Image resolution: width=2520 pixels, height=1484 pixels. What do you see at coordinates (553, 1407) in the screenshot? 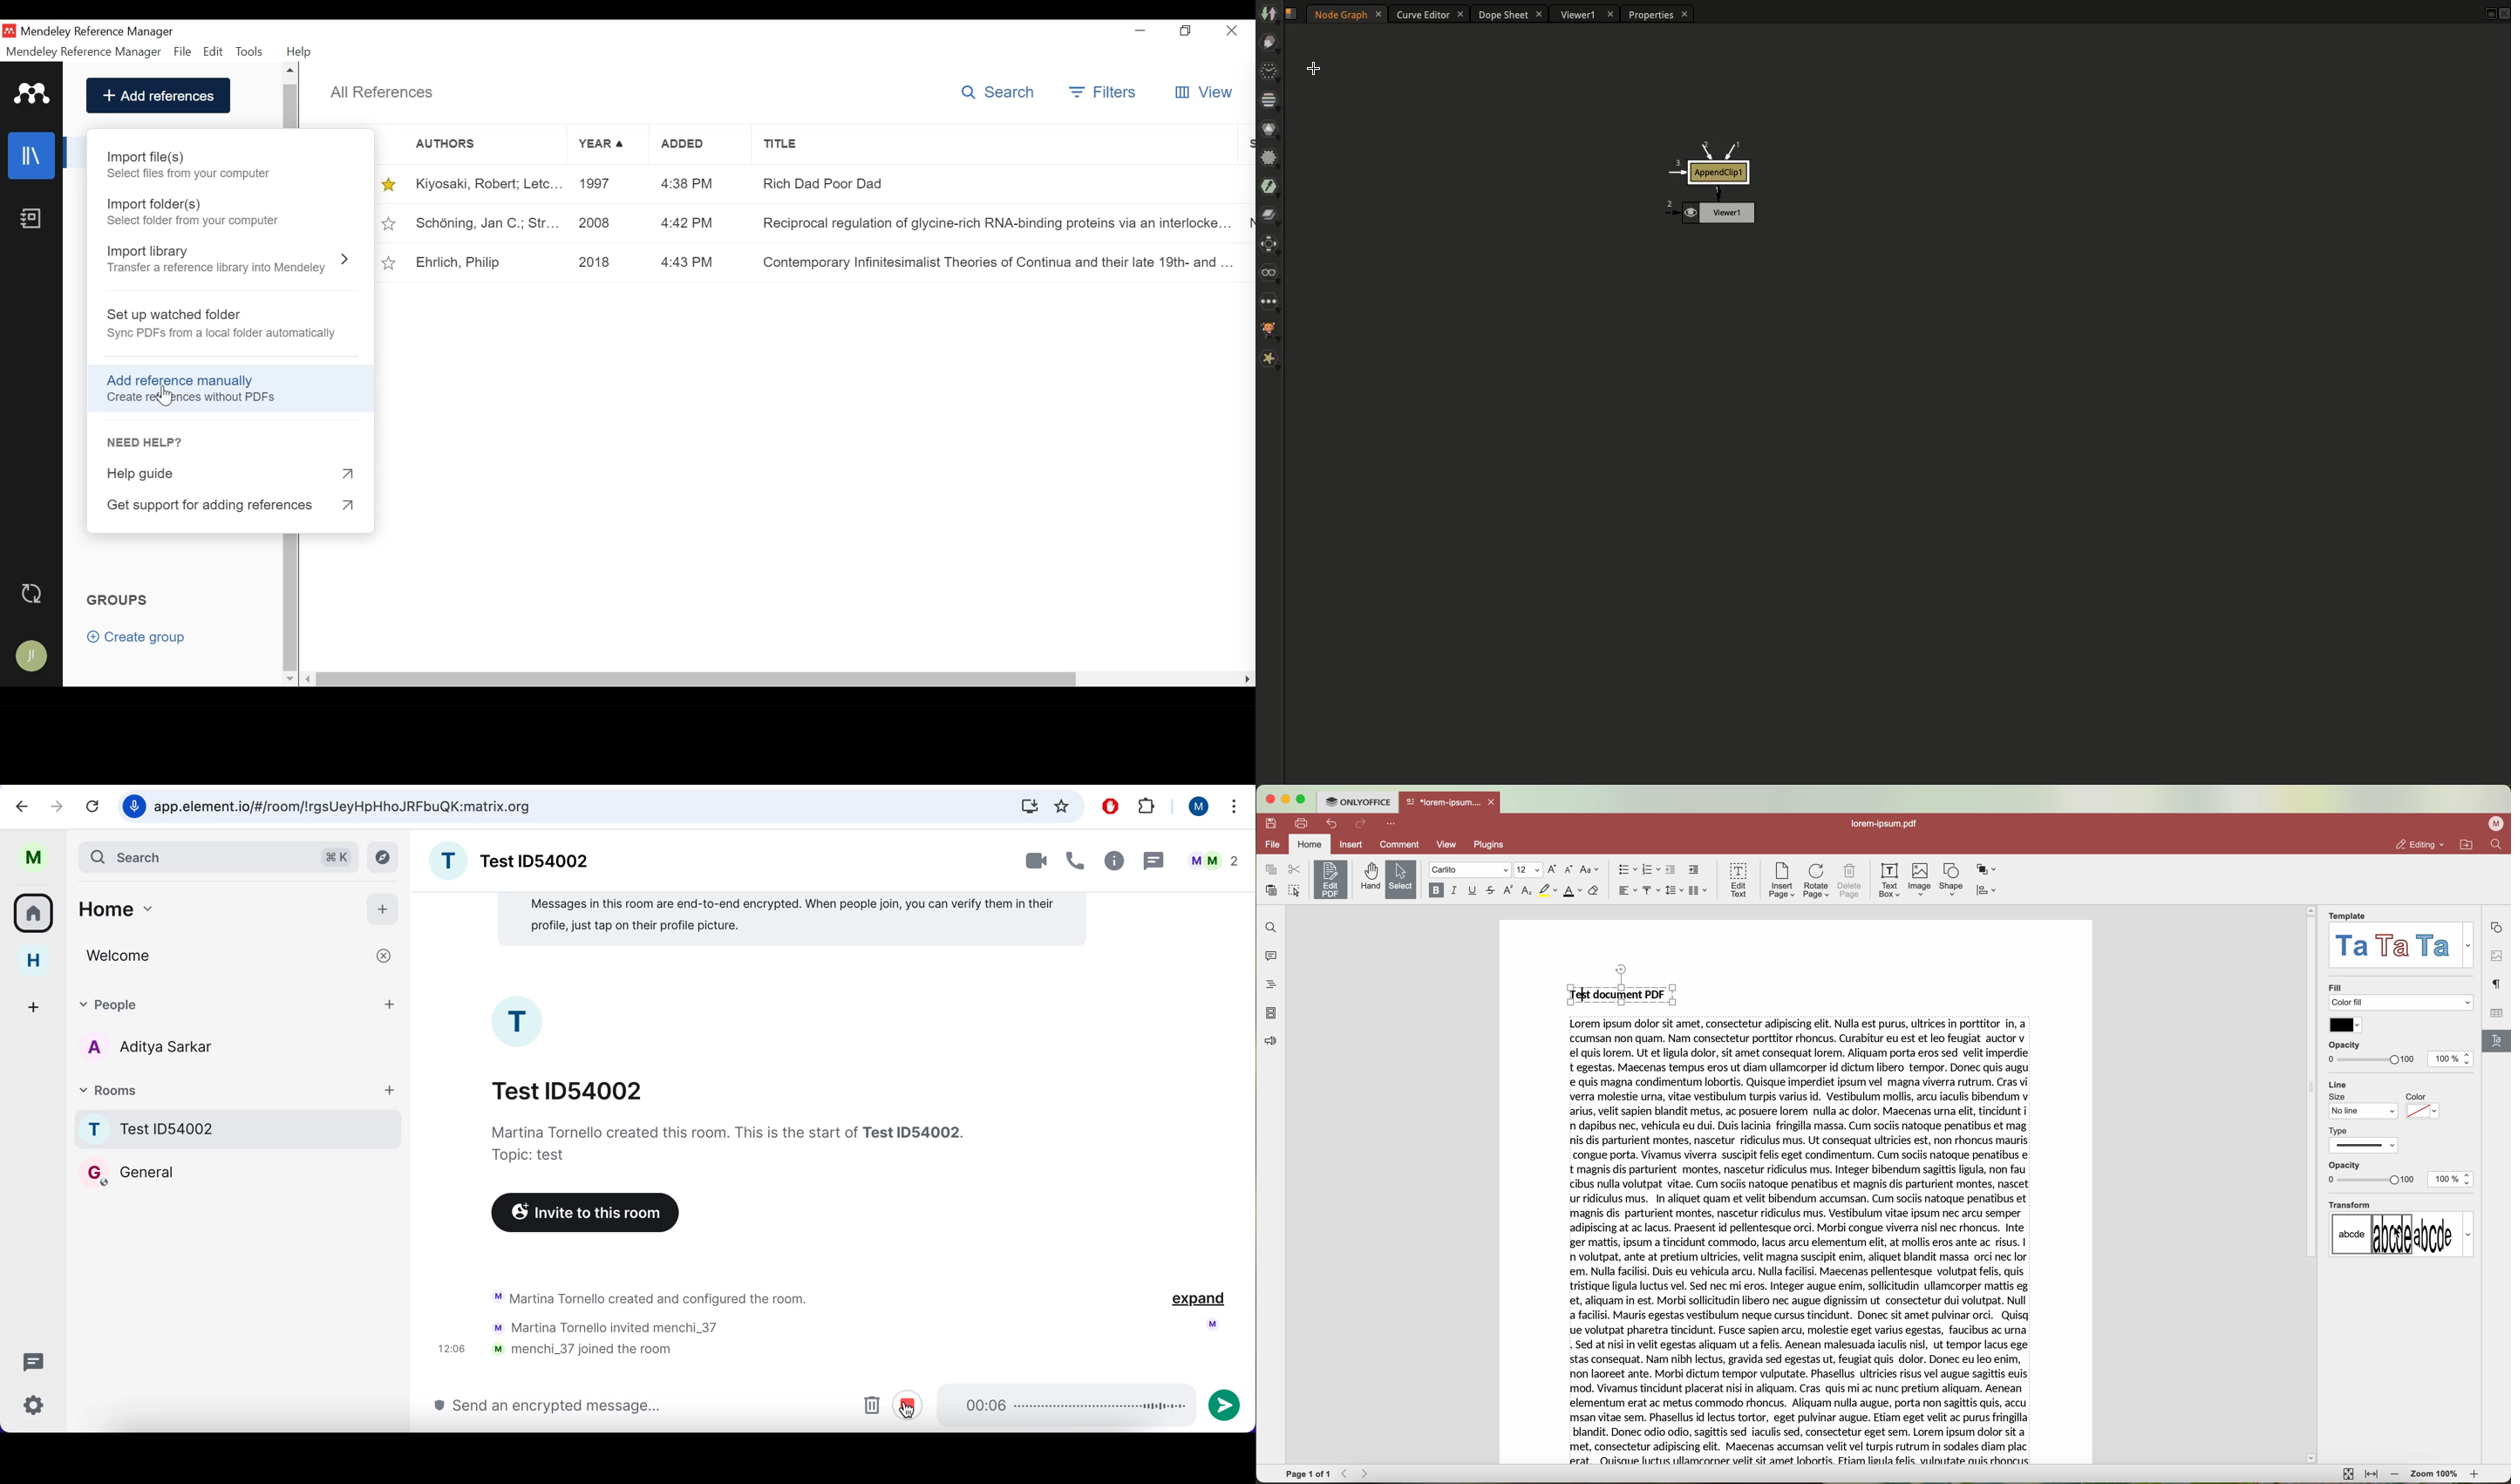
I see `send a encrypted message` at bounding box center [553, 1407].